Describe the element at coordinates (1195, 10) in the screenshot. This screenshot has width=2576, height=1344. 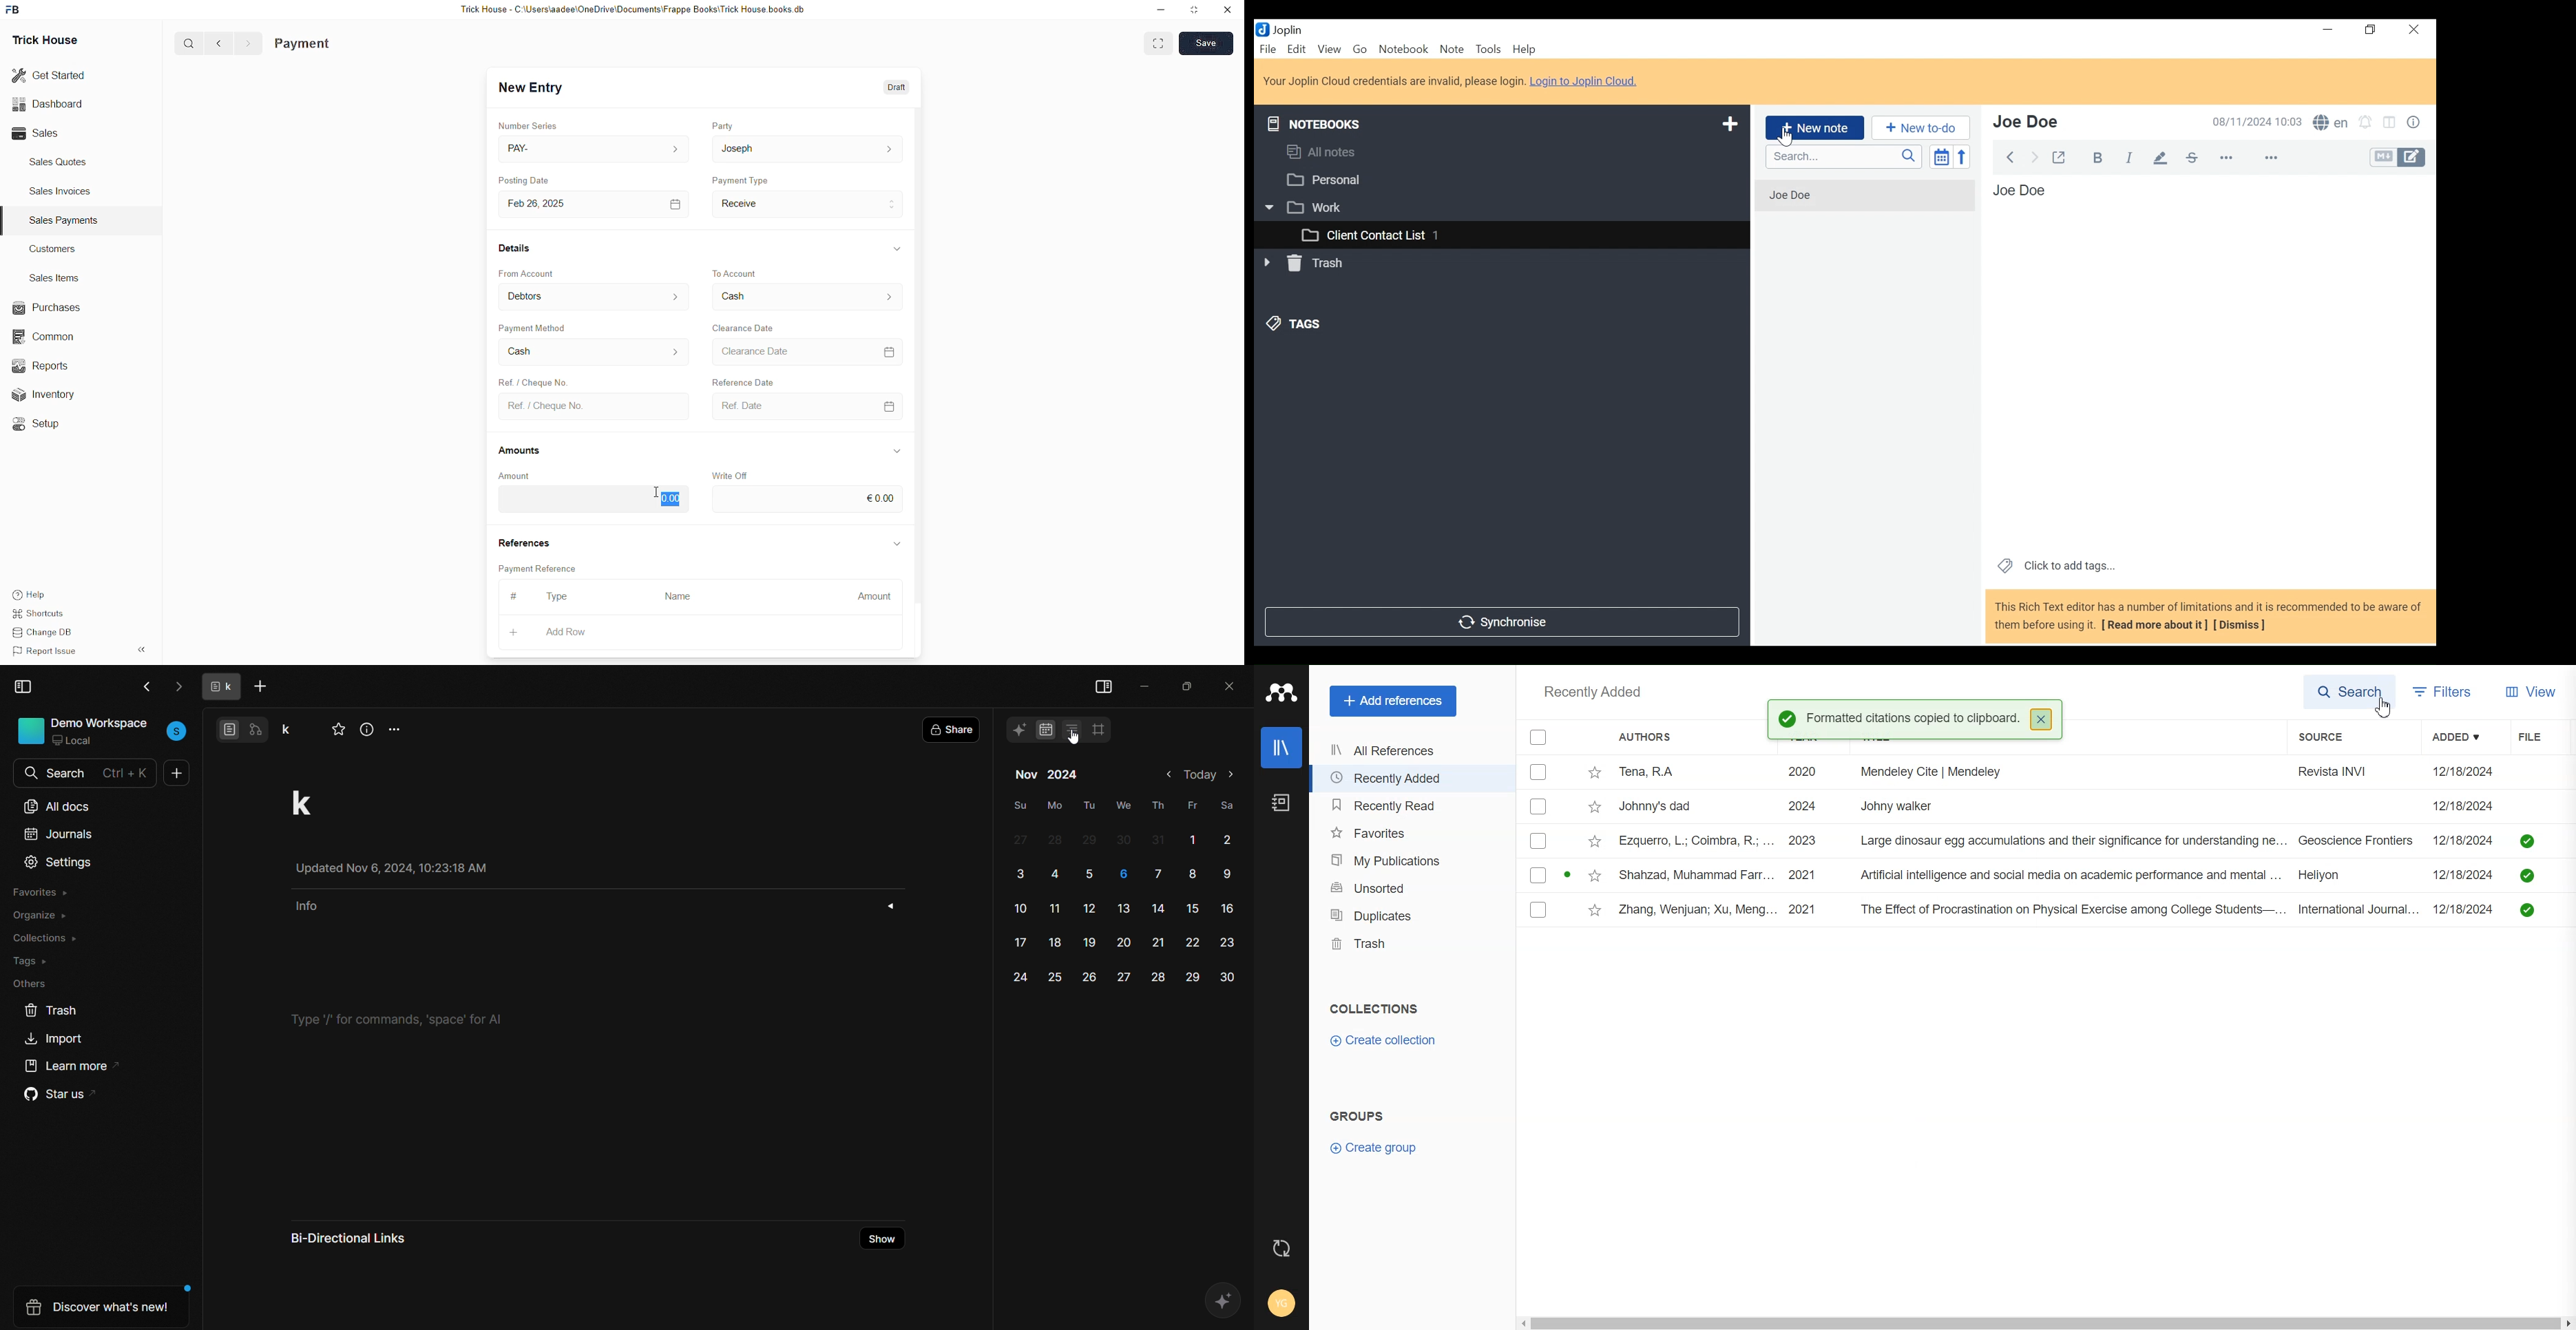
I see `resize` at that location.